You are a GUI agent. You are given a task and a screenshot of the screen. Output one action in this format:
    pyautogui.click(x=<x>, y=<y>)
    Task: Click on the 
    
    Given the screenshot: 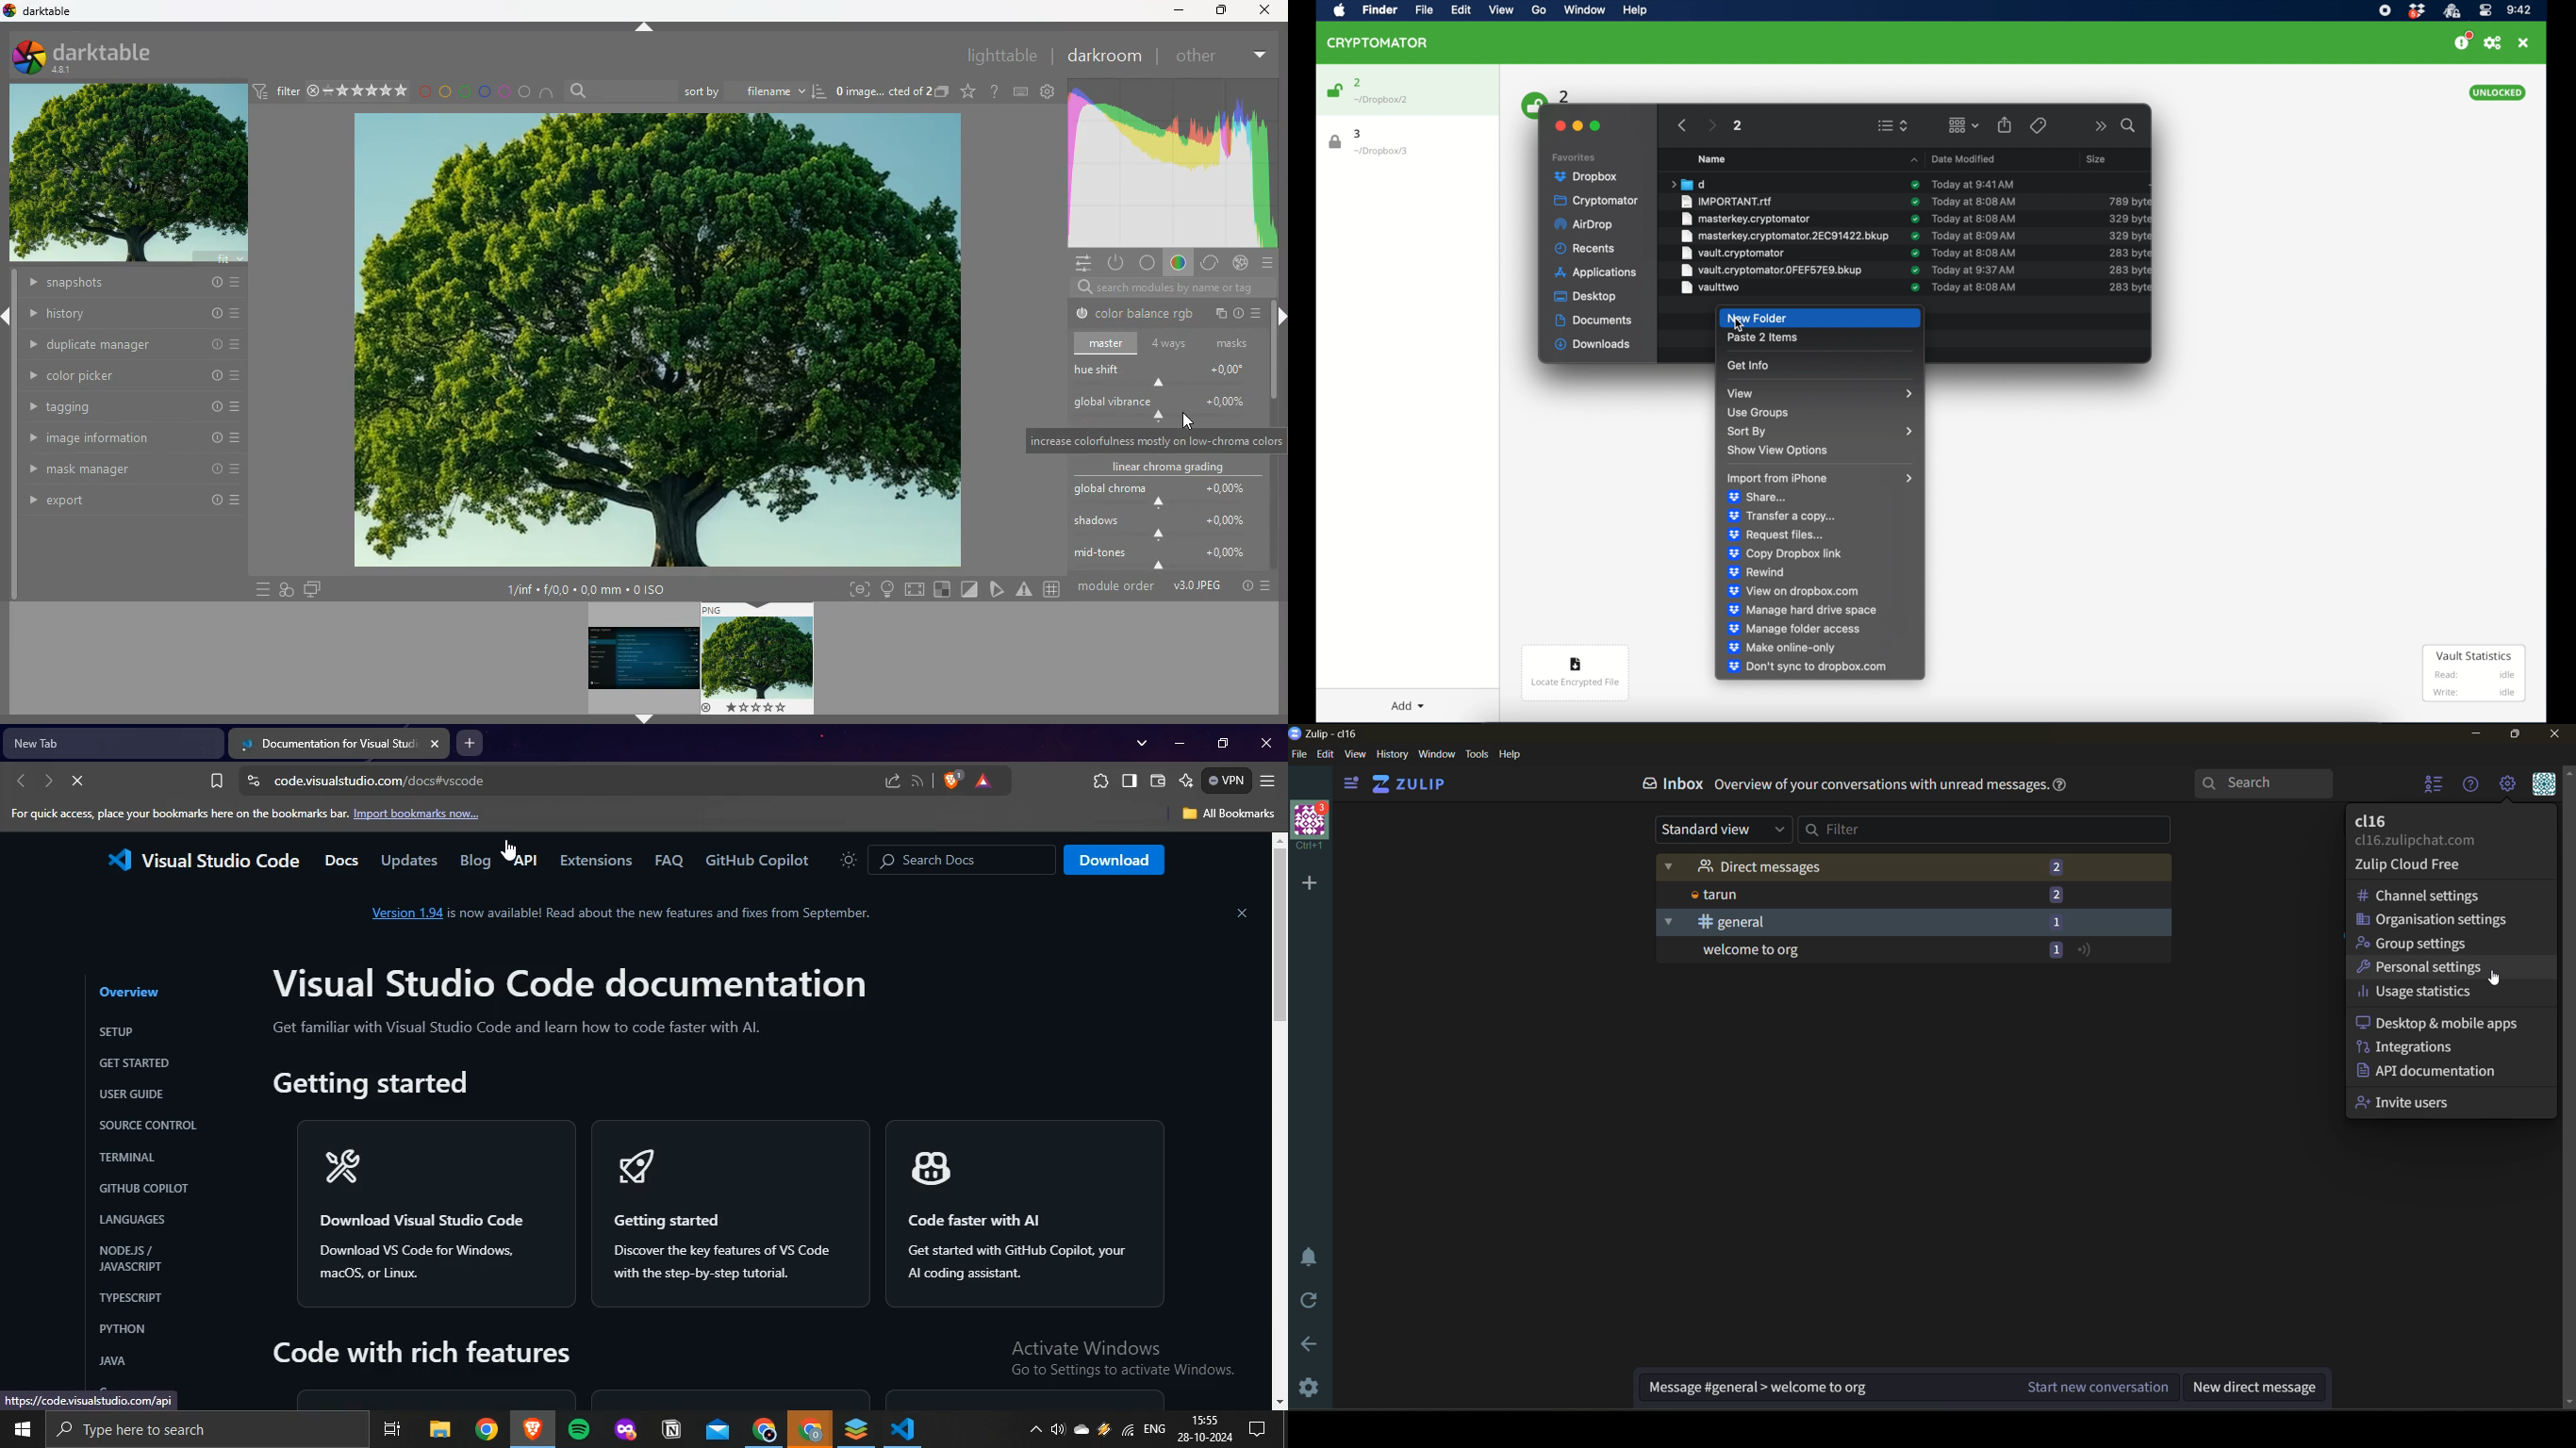 What is the action you would take?
    pyautogui.click(x=1974, y=236)
    